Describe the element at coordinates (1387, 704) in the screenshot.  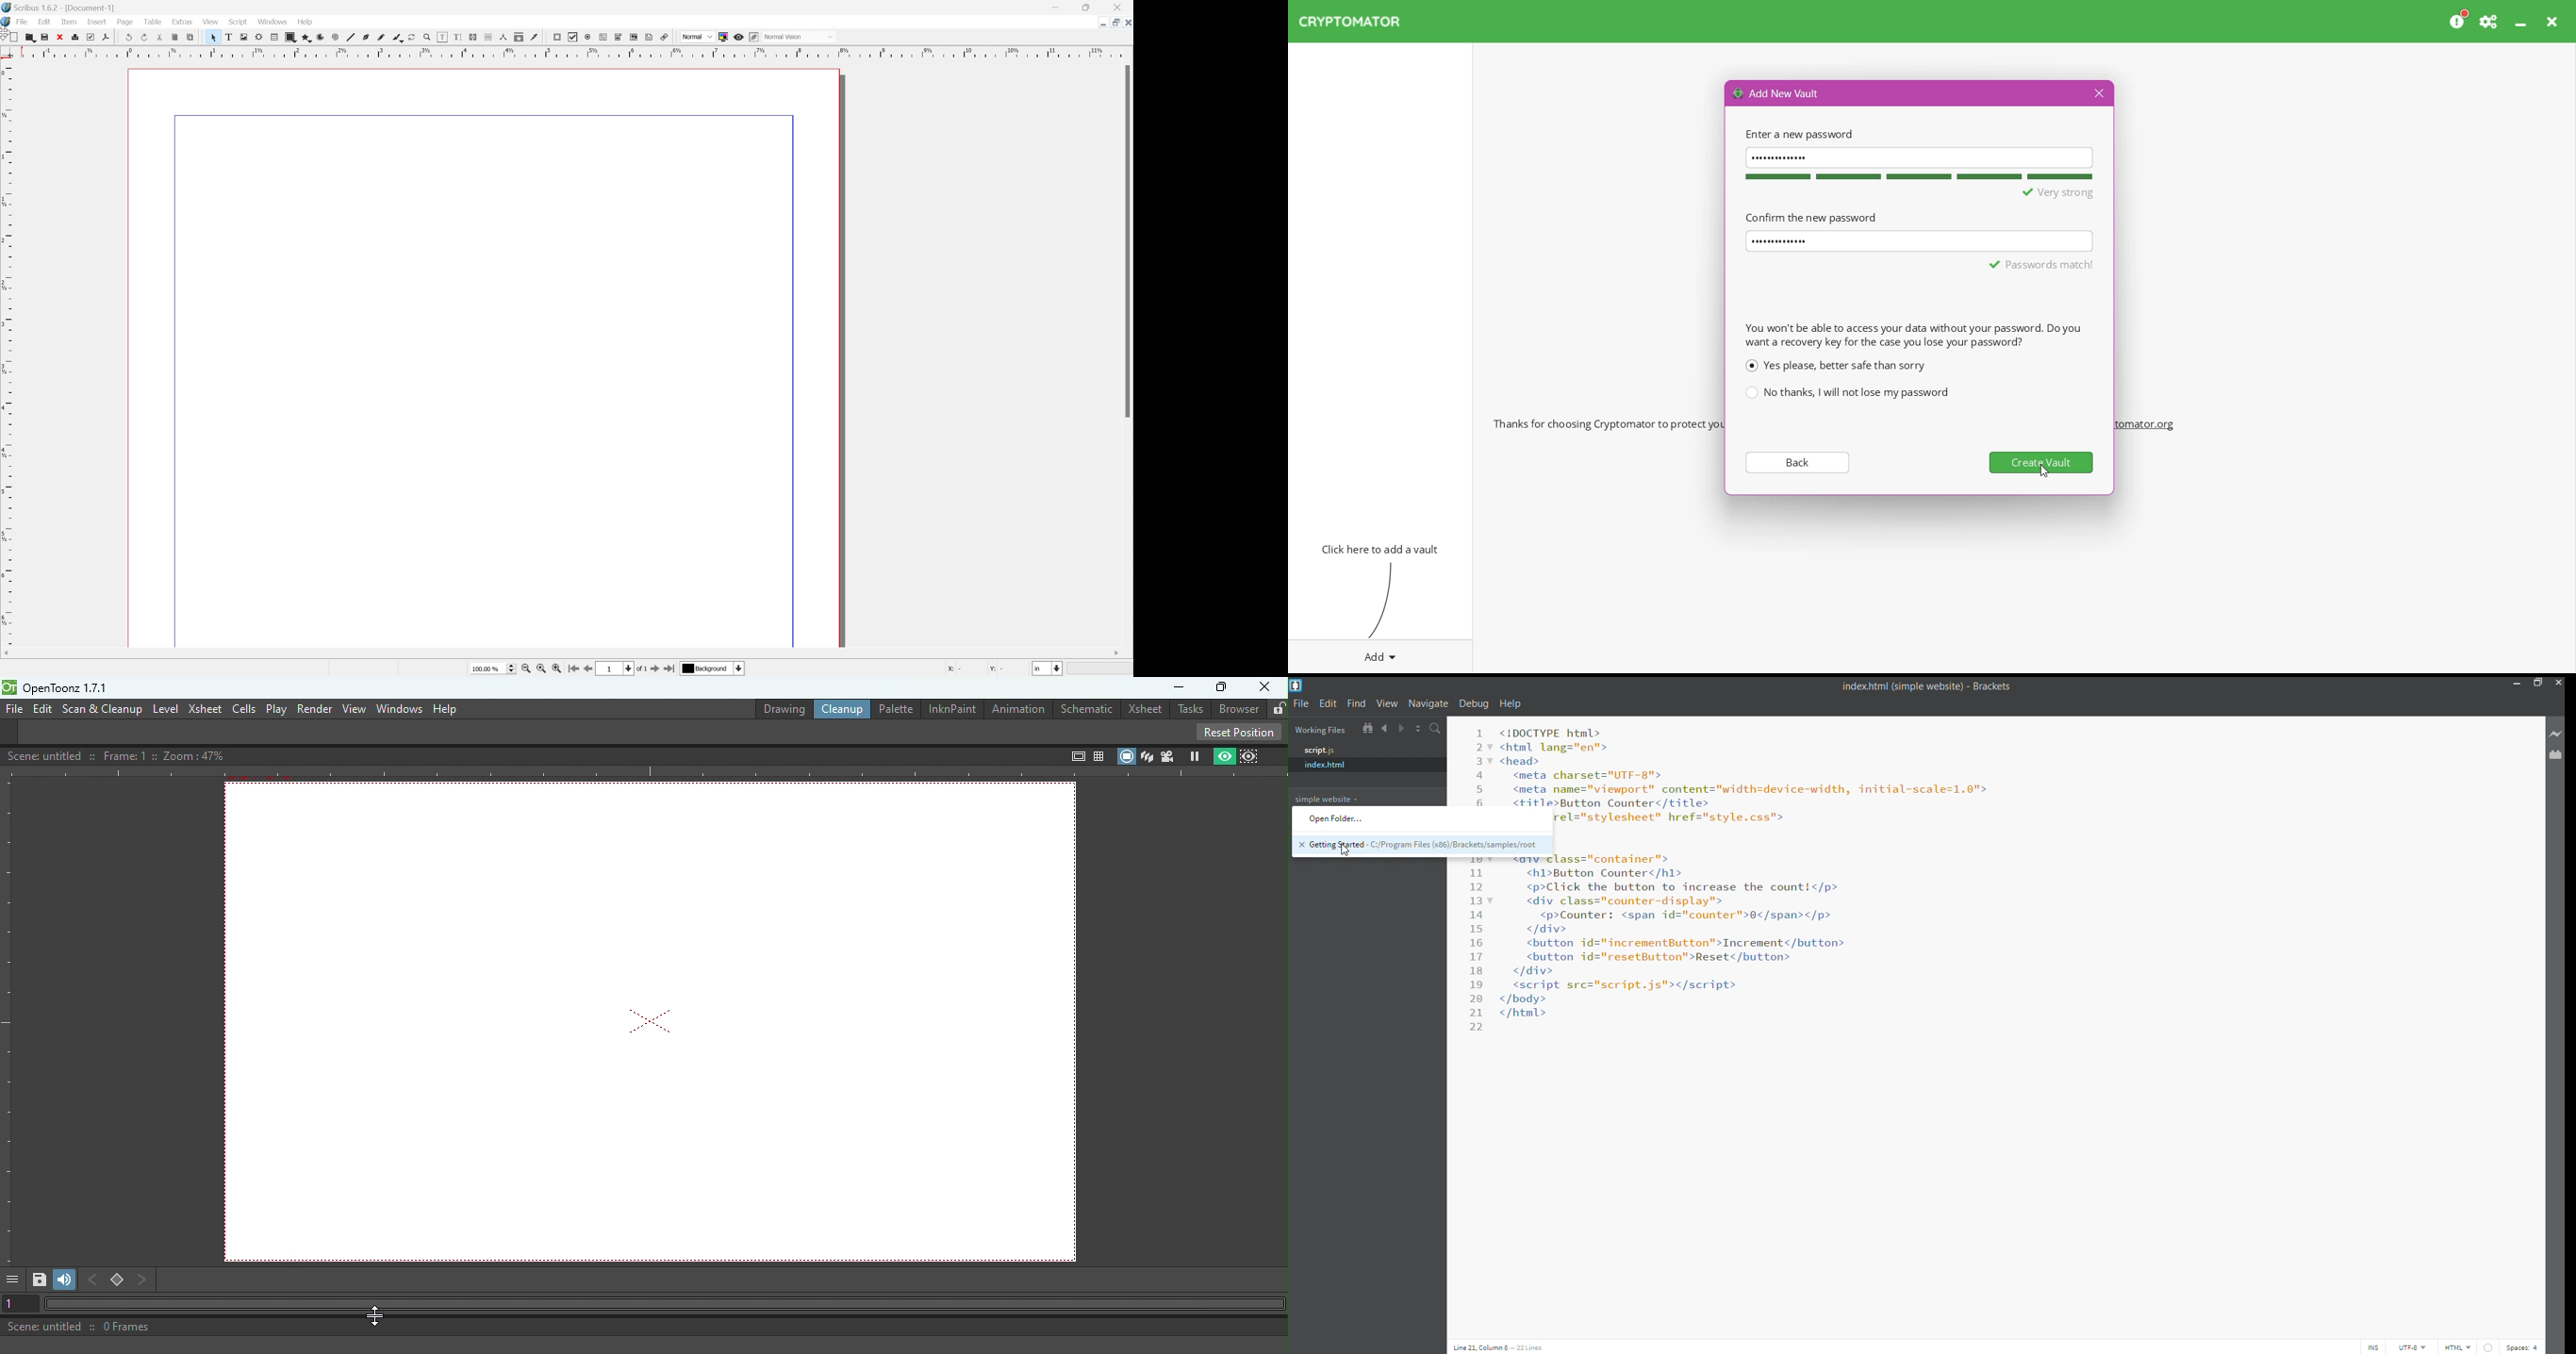
I see `view` at that location.